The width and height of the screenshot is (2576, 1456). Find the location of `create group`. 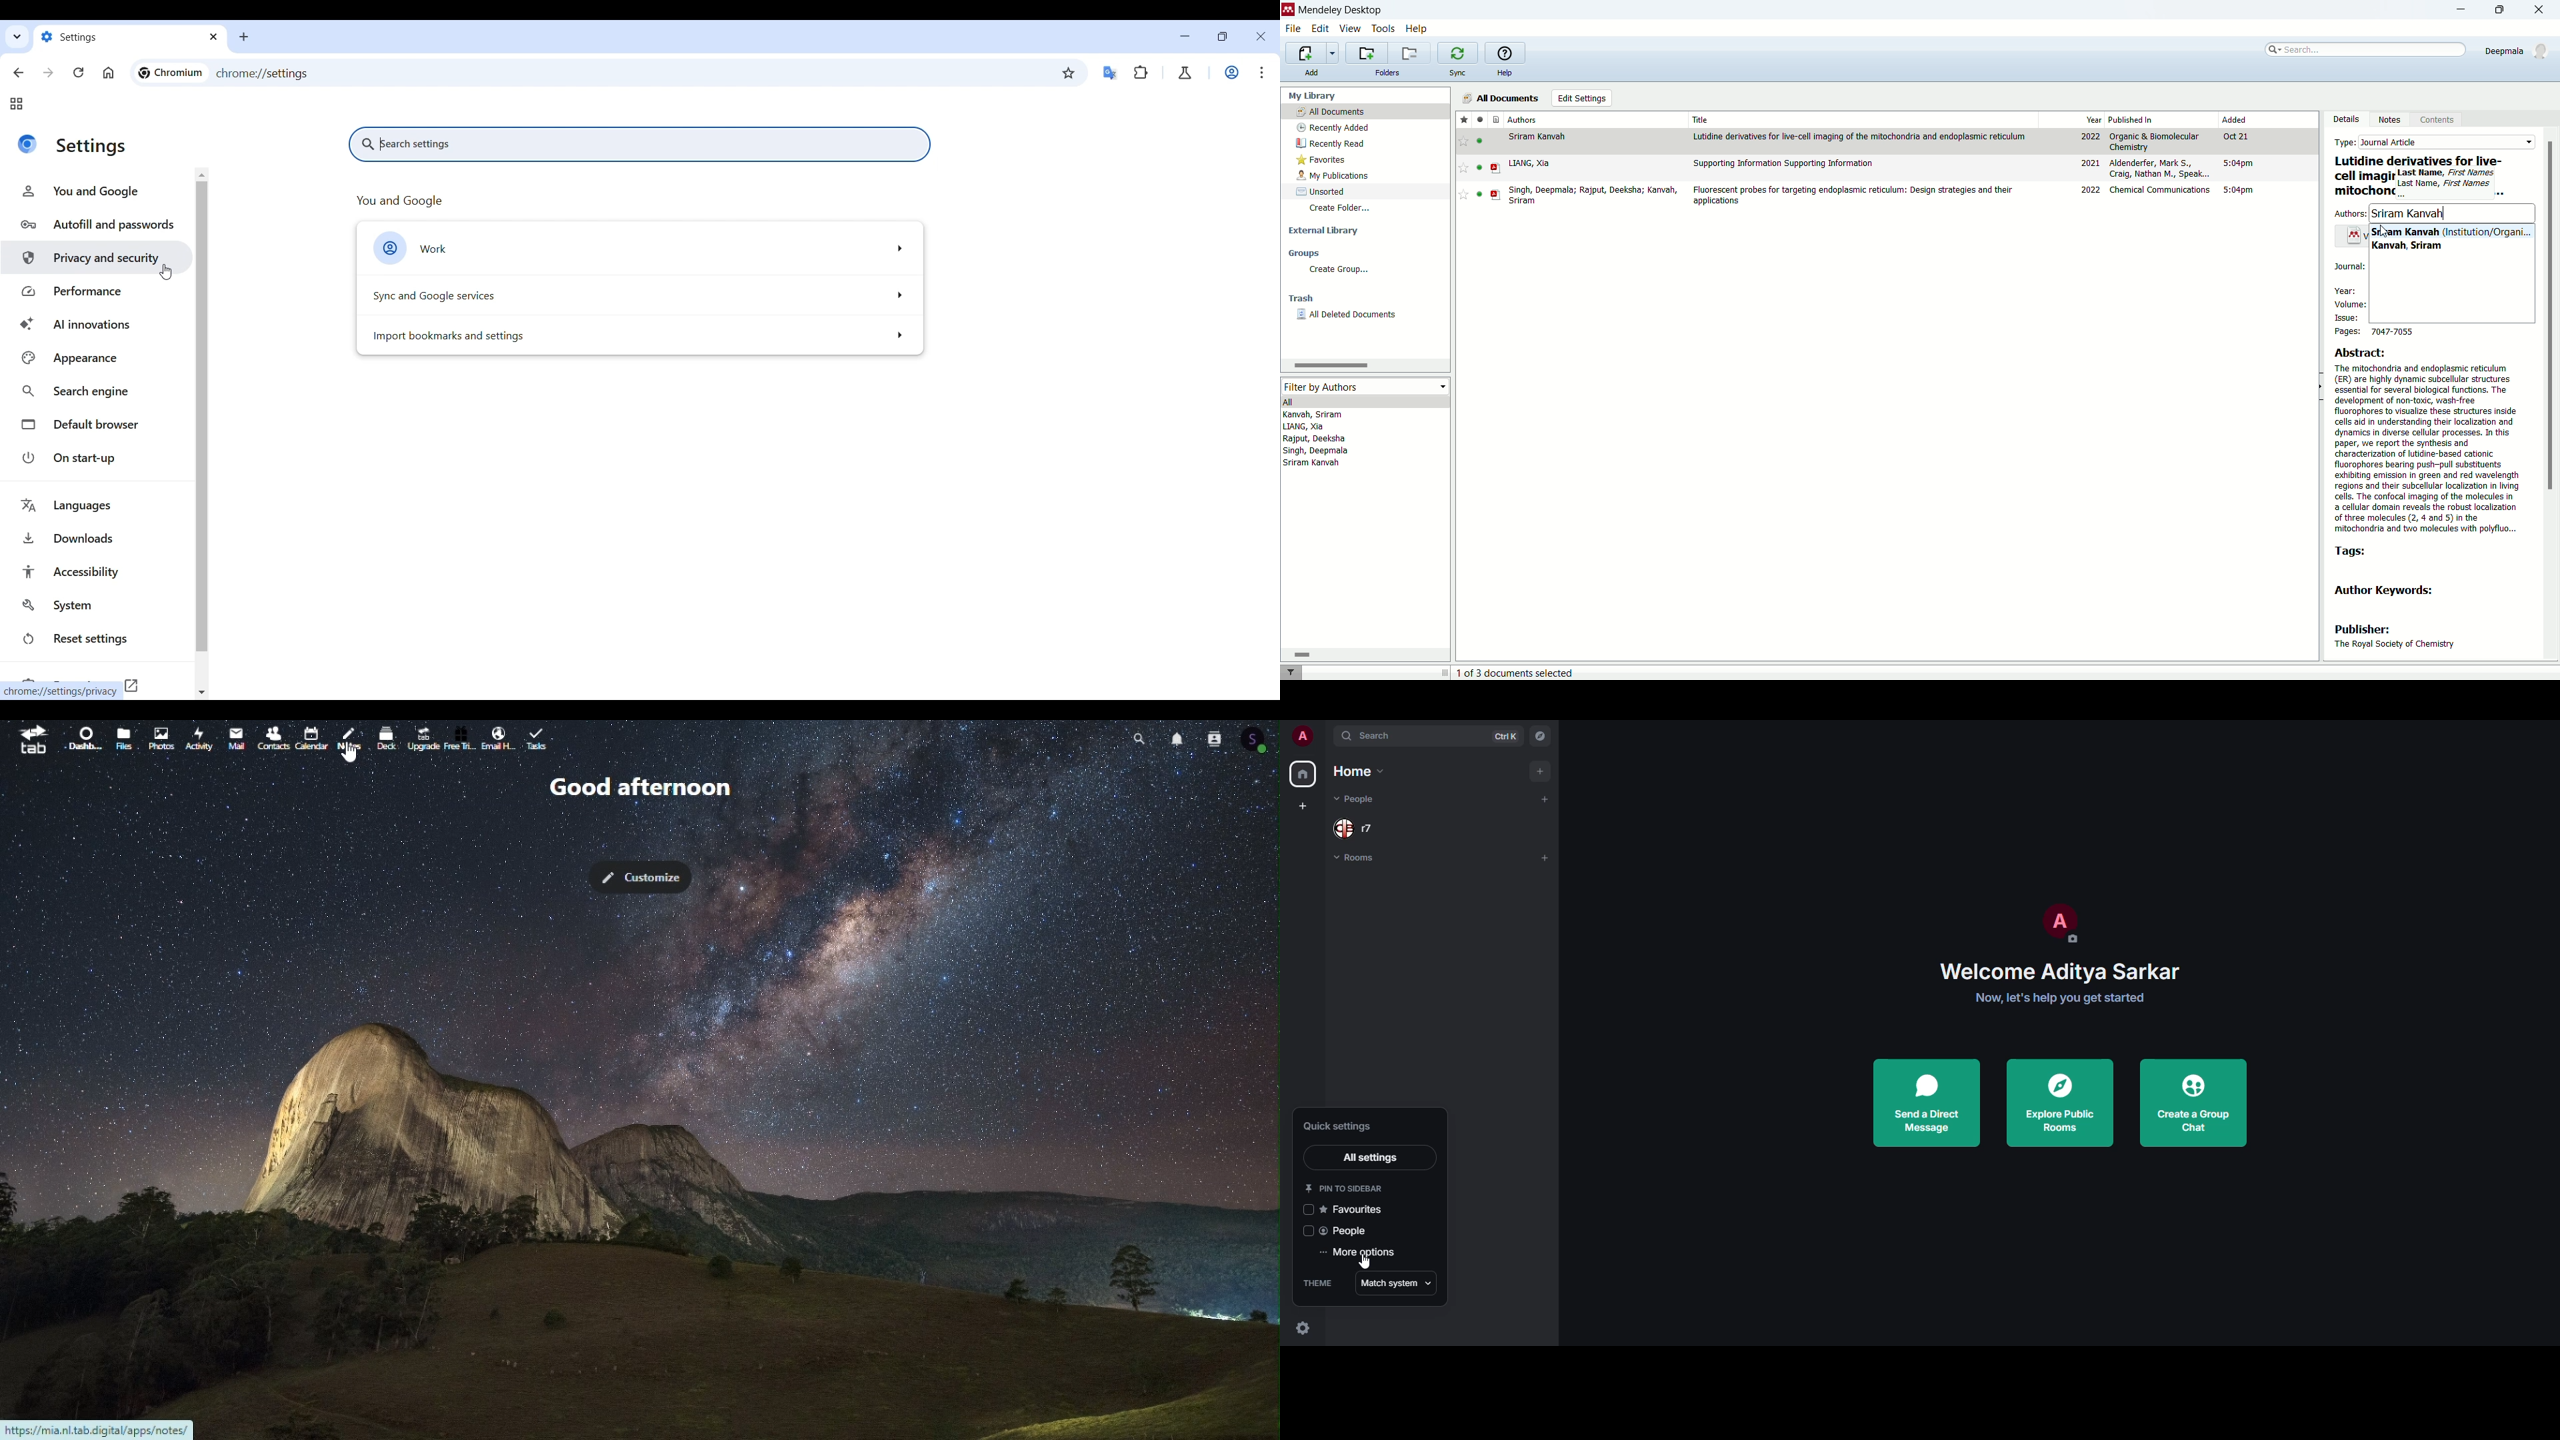

create group is located at coordinates (1339, 271).